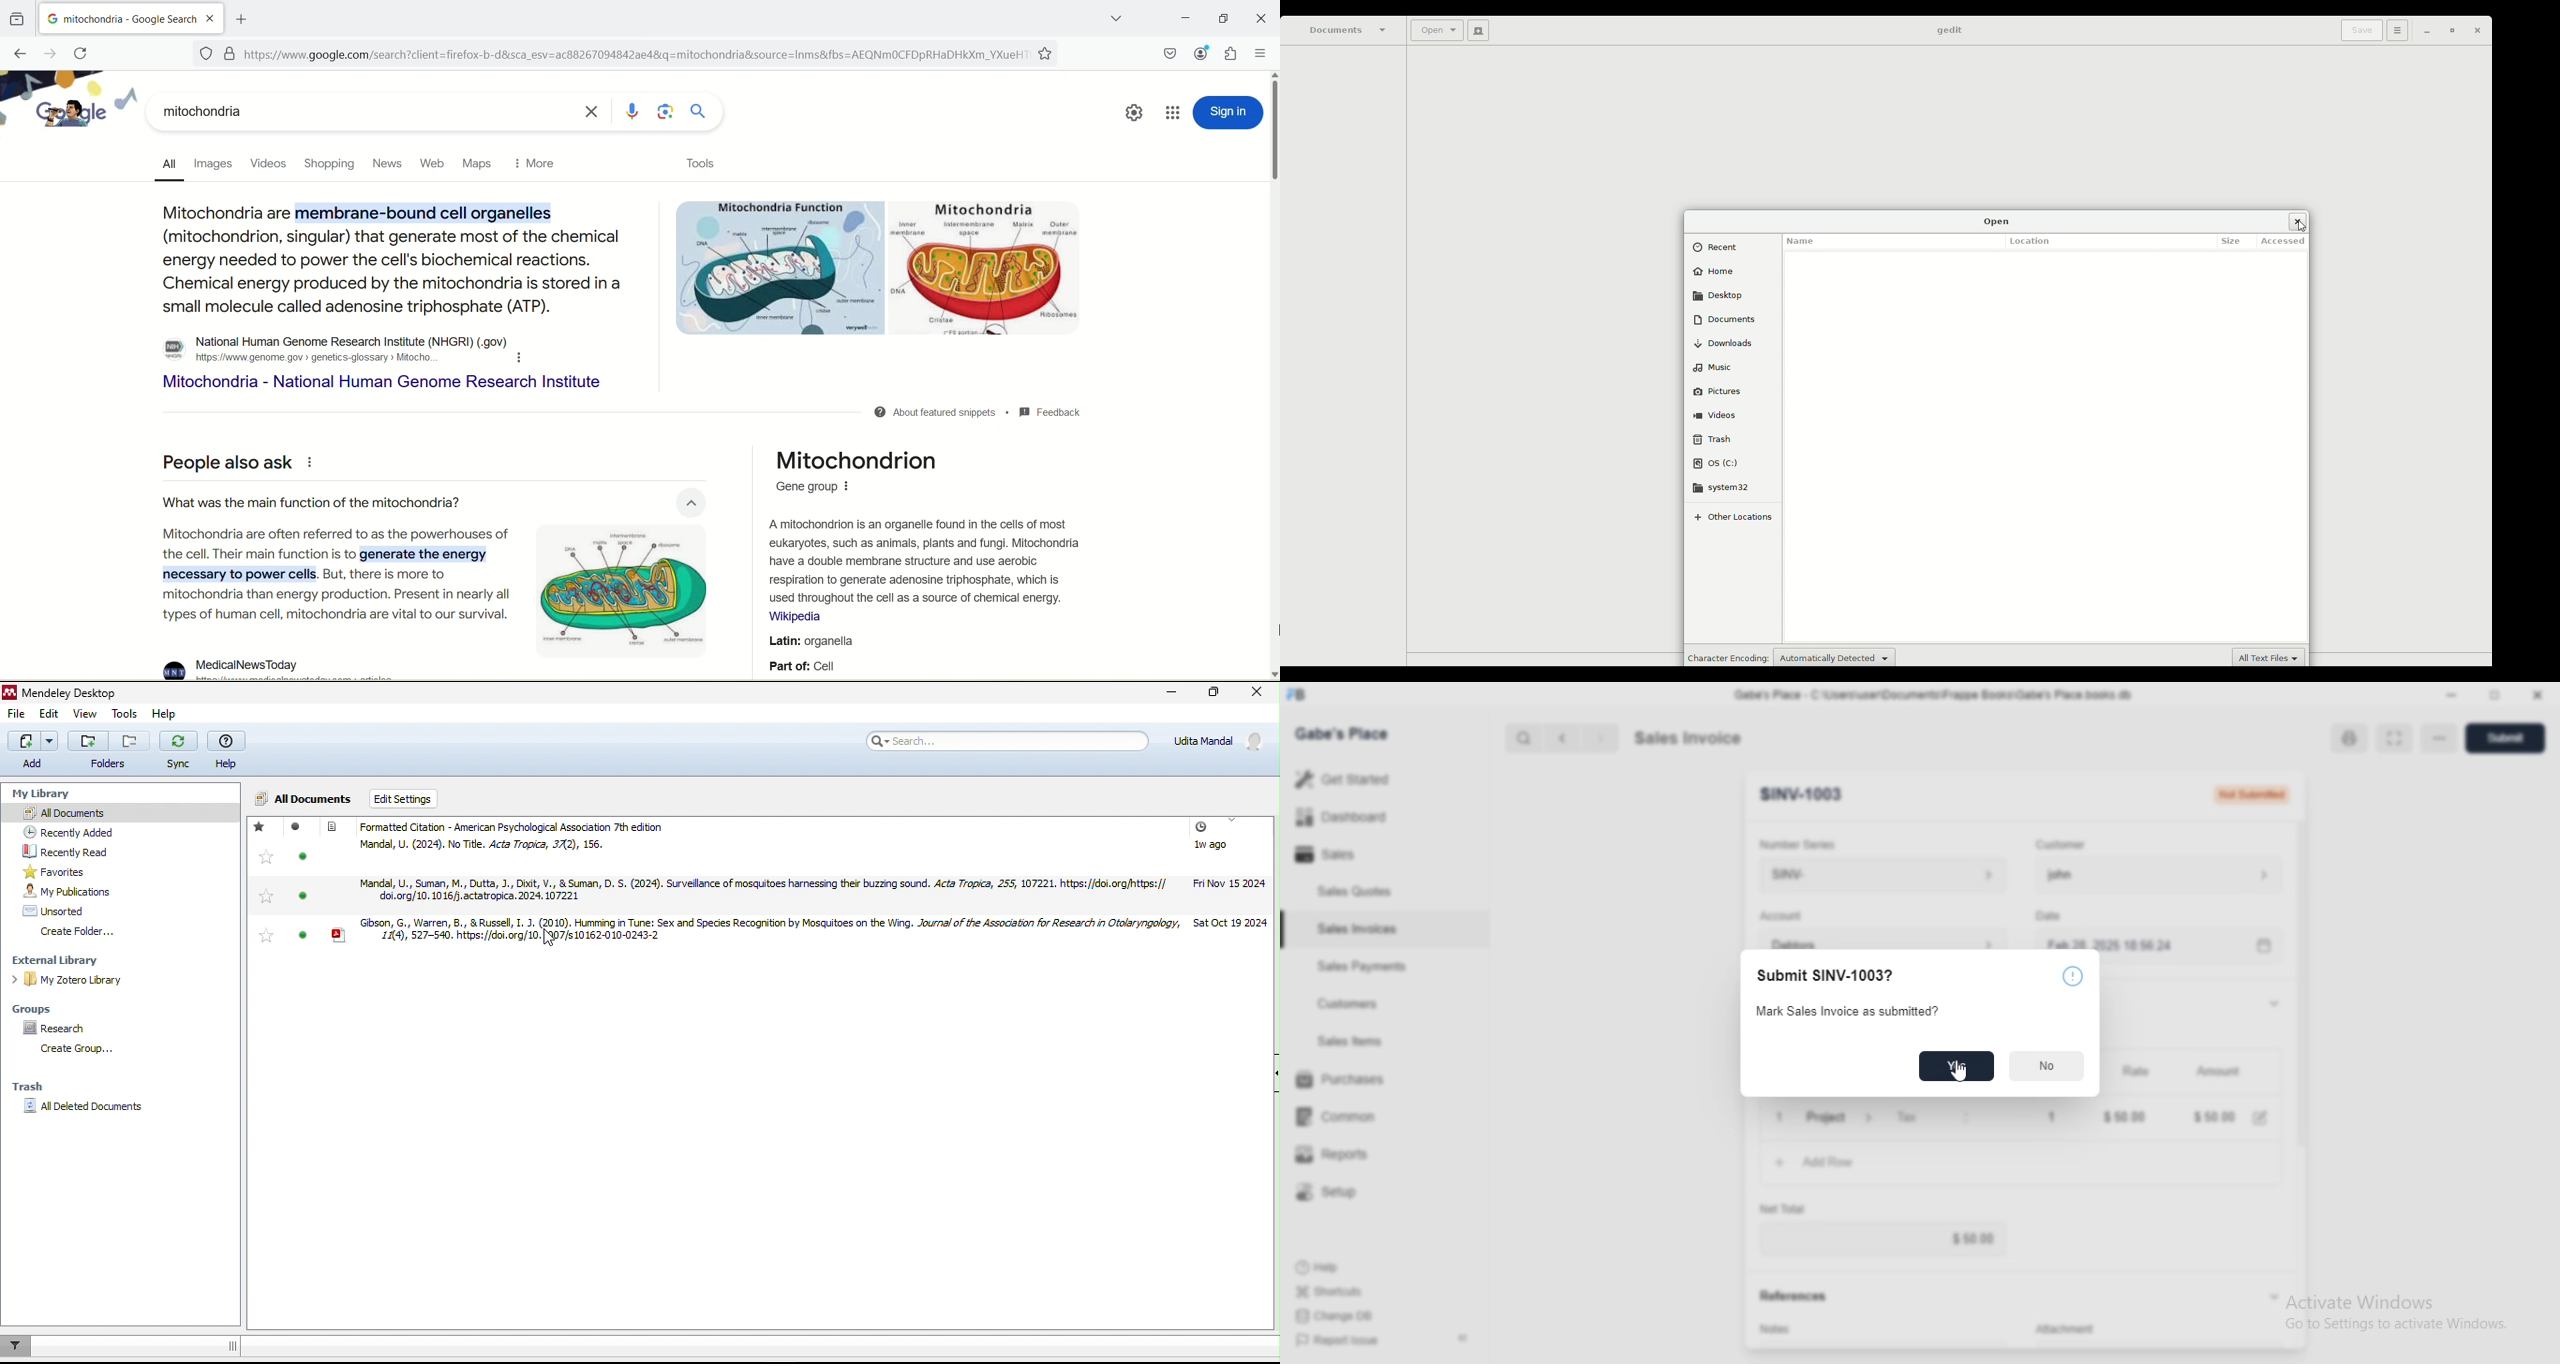  Describe the element at coordinates (50, 794) in the screenshot. I see `my library` at that location.